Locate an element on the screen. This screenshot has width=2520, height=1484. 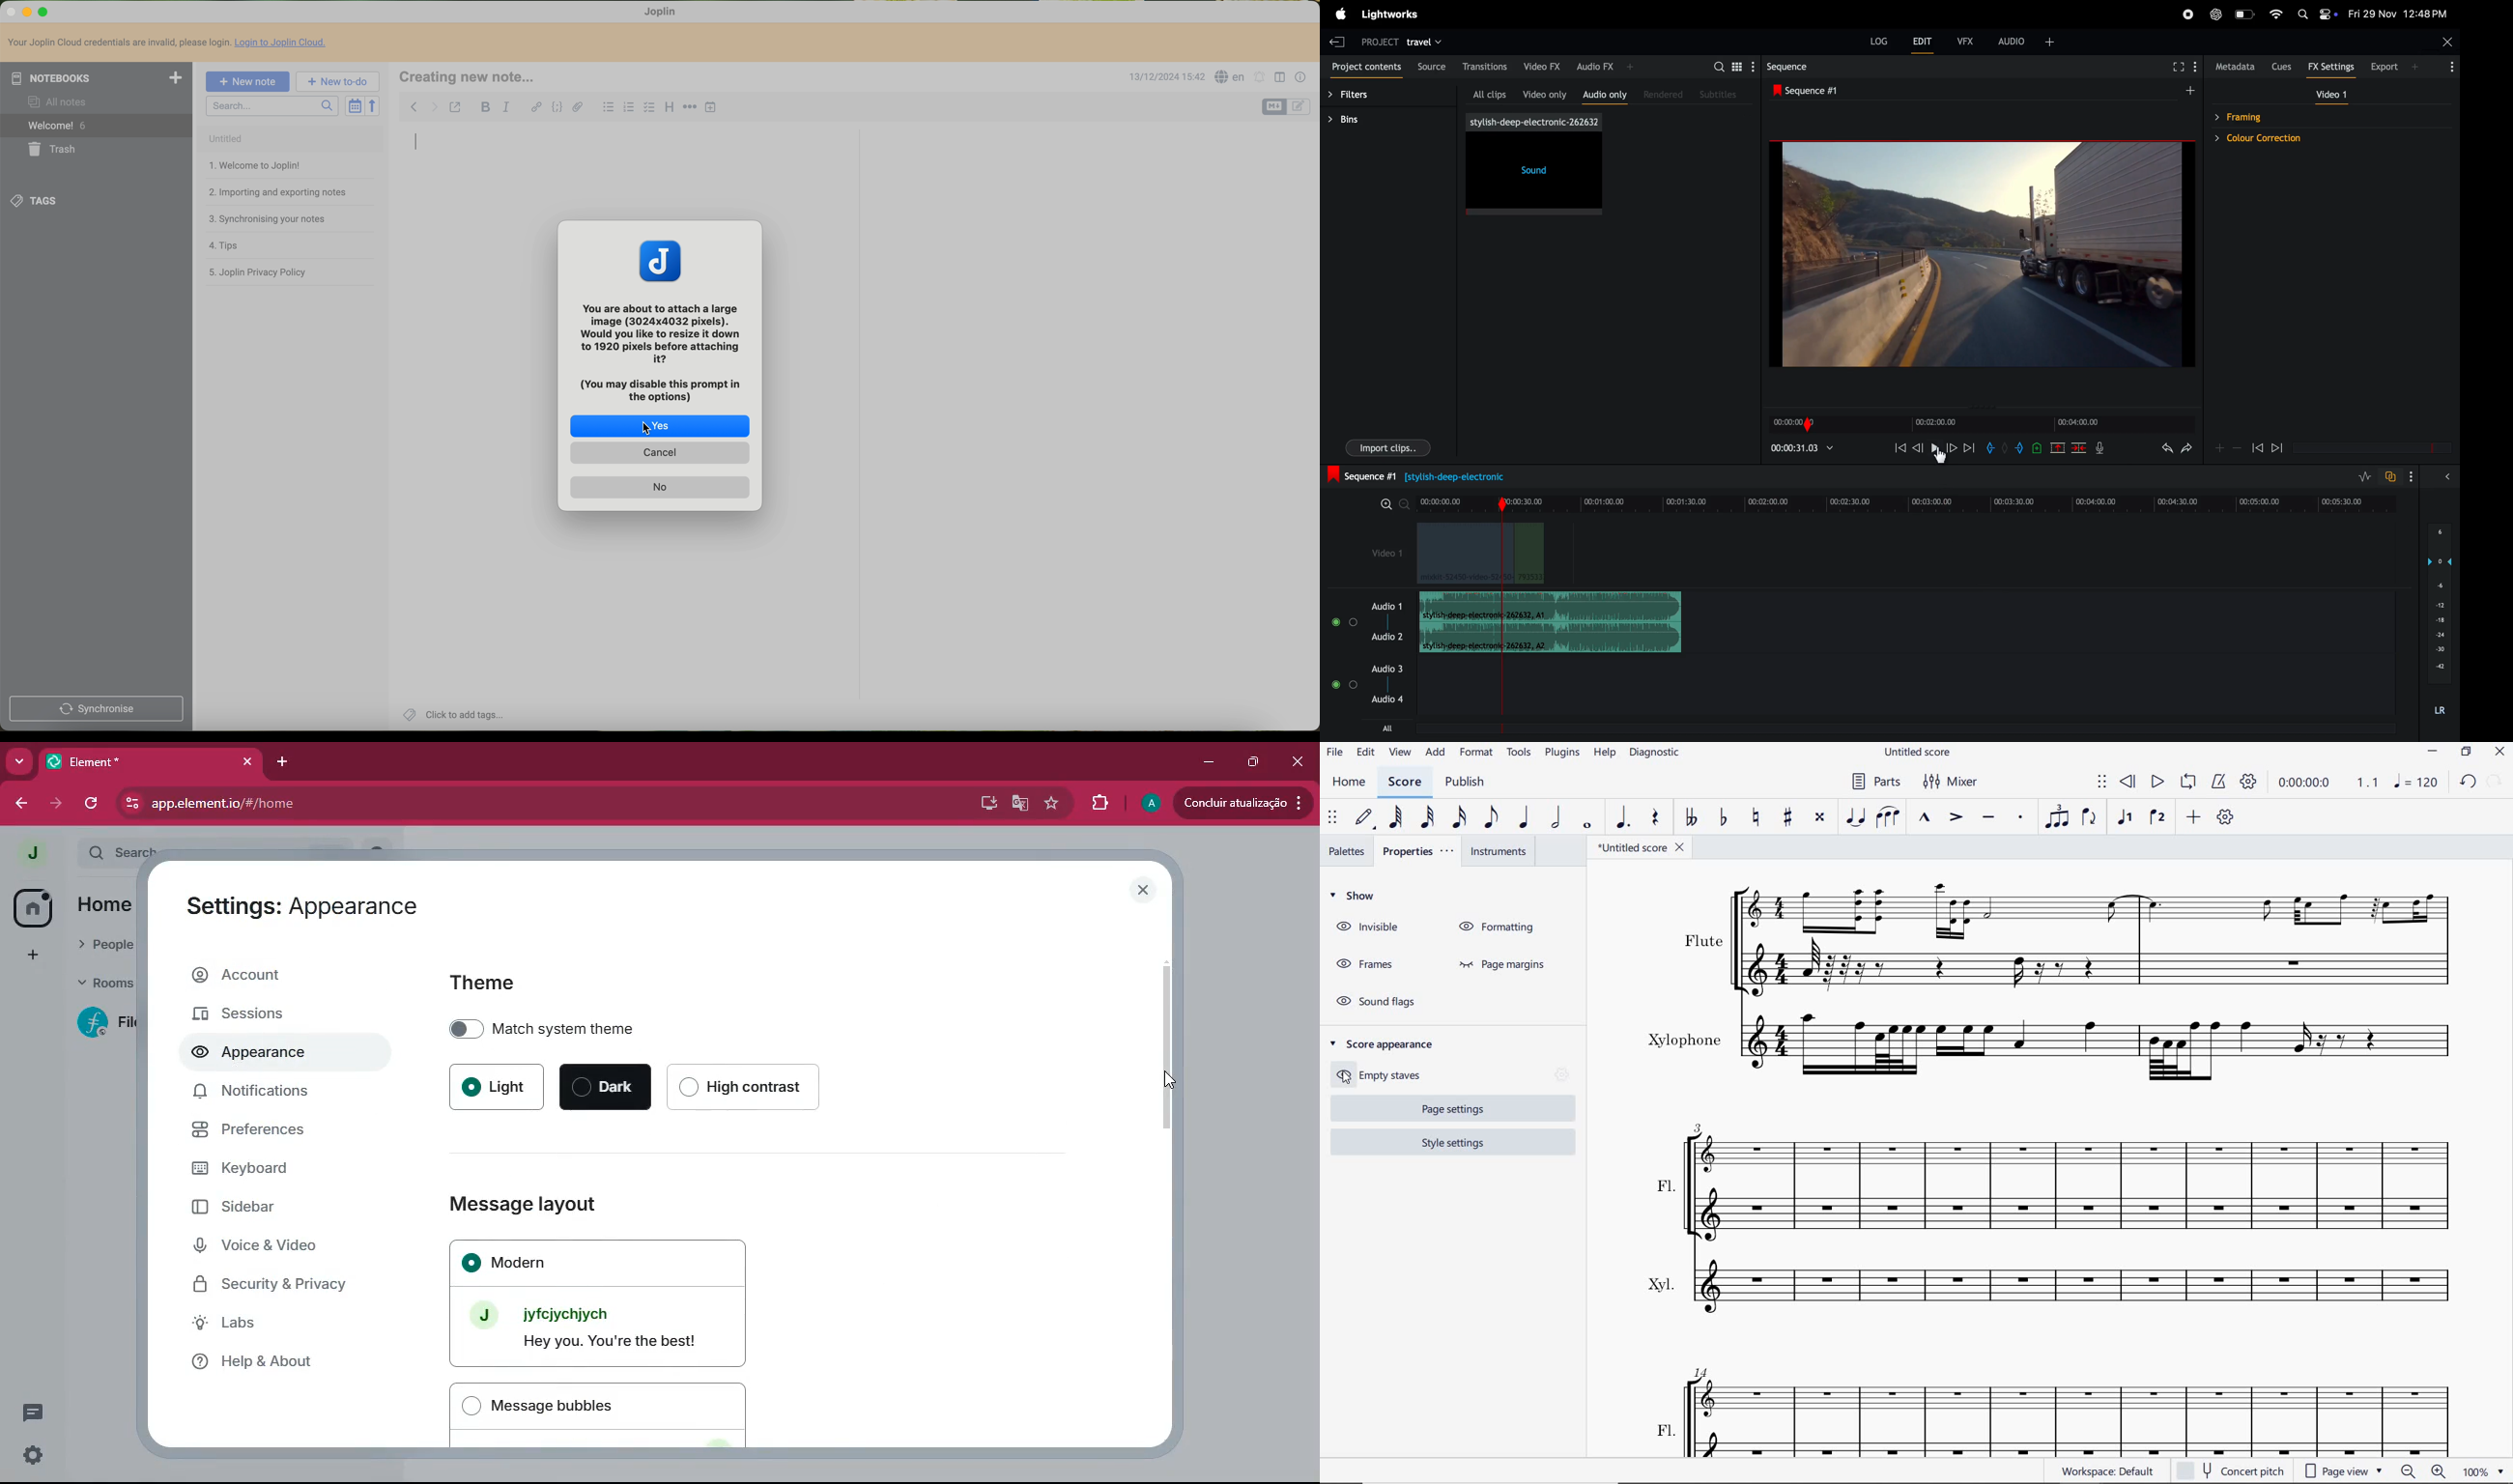
set alarm is located at coordinates (1259, 78).